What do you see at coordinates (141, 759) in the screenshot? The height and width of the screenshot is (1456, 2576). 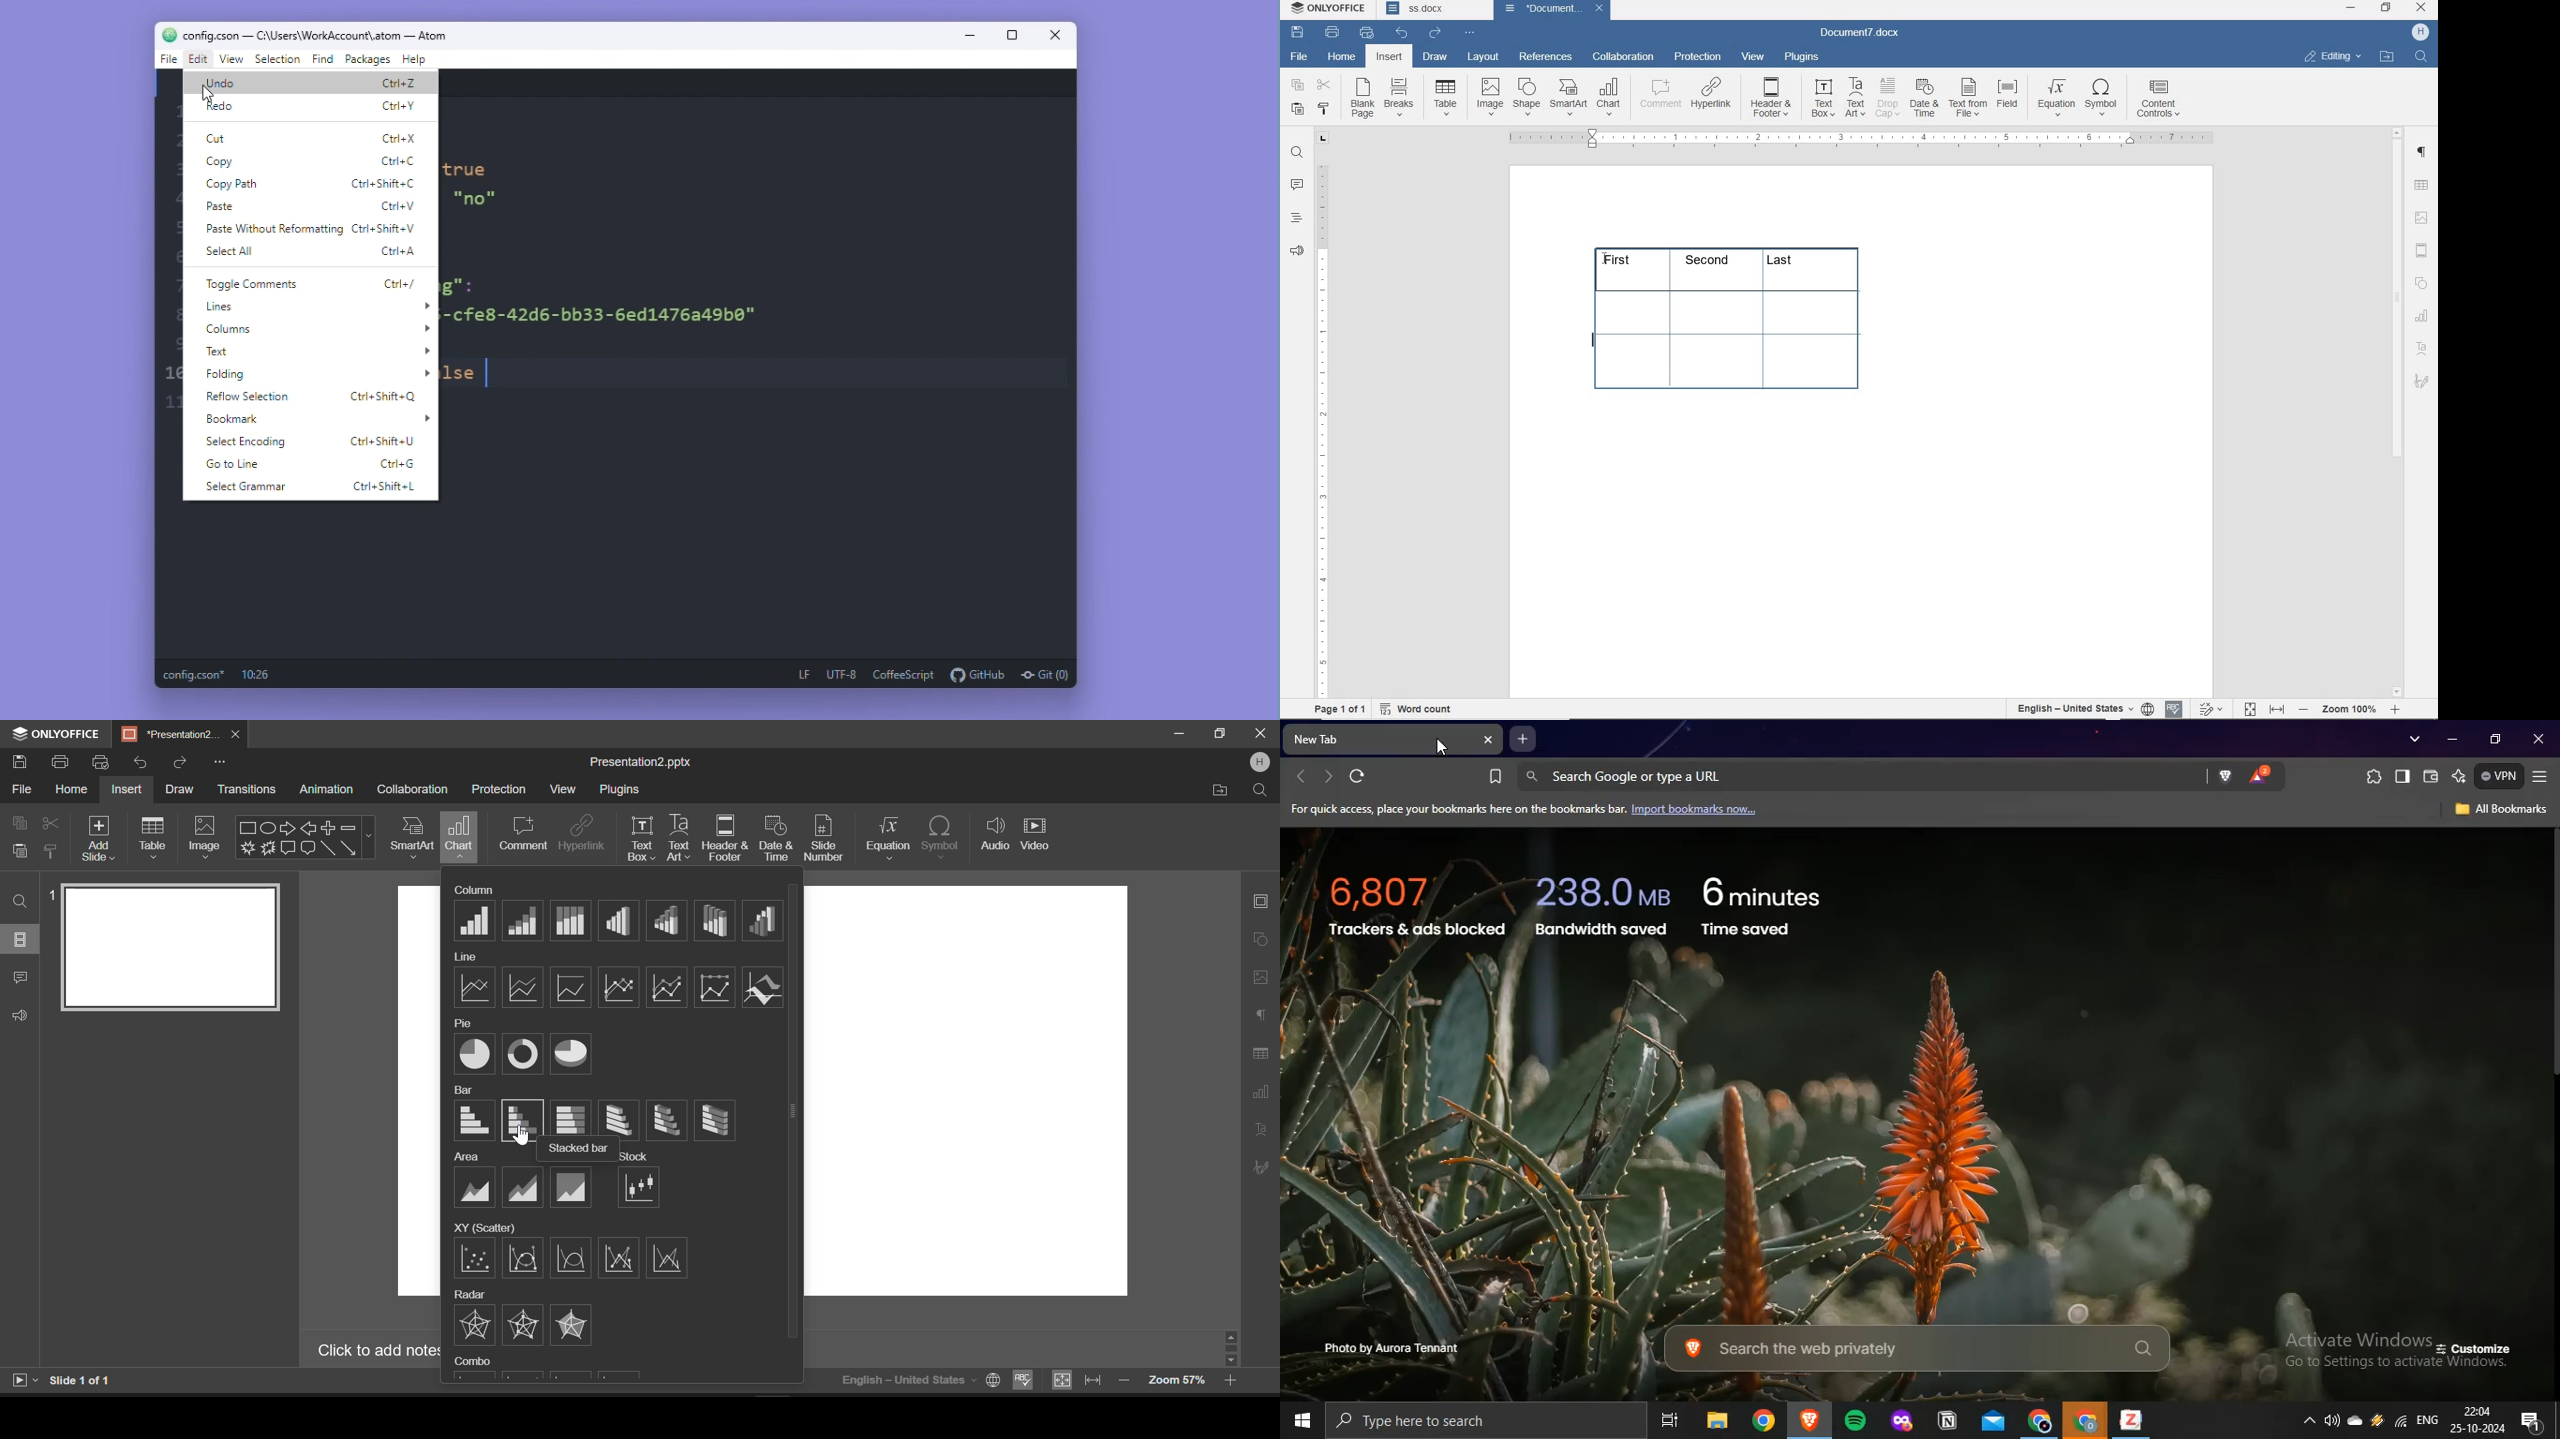 I see `Undo` at bounding box center [141, 759].